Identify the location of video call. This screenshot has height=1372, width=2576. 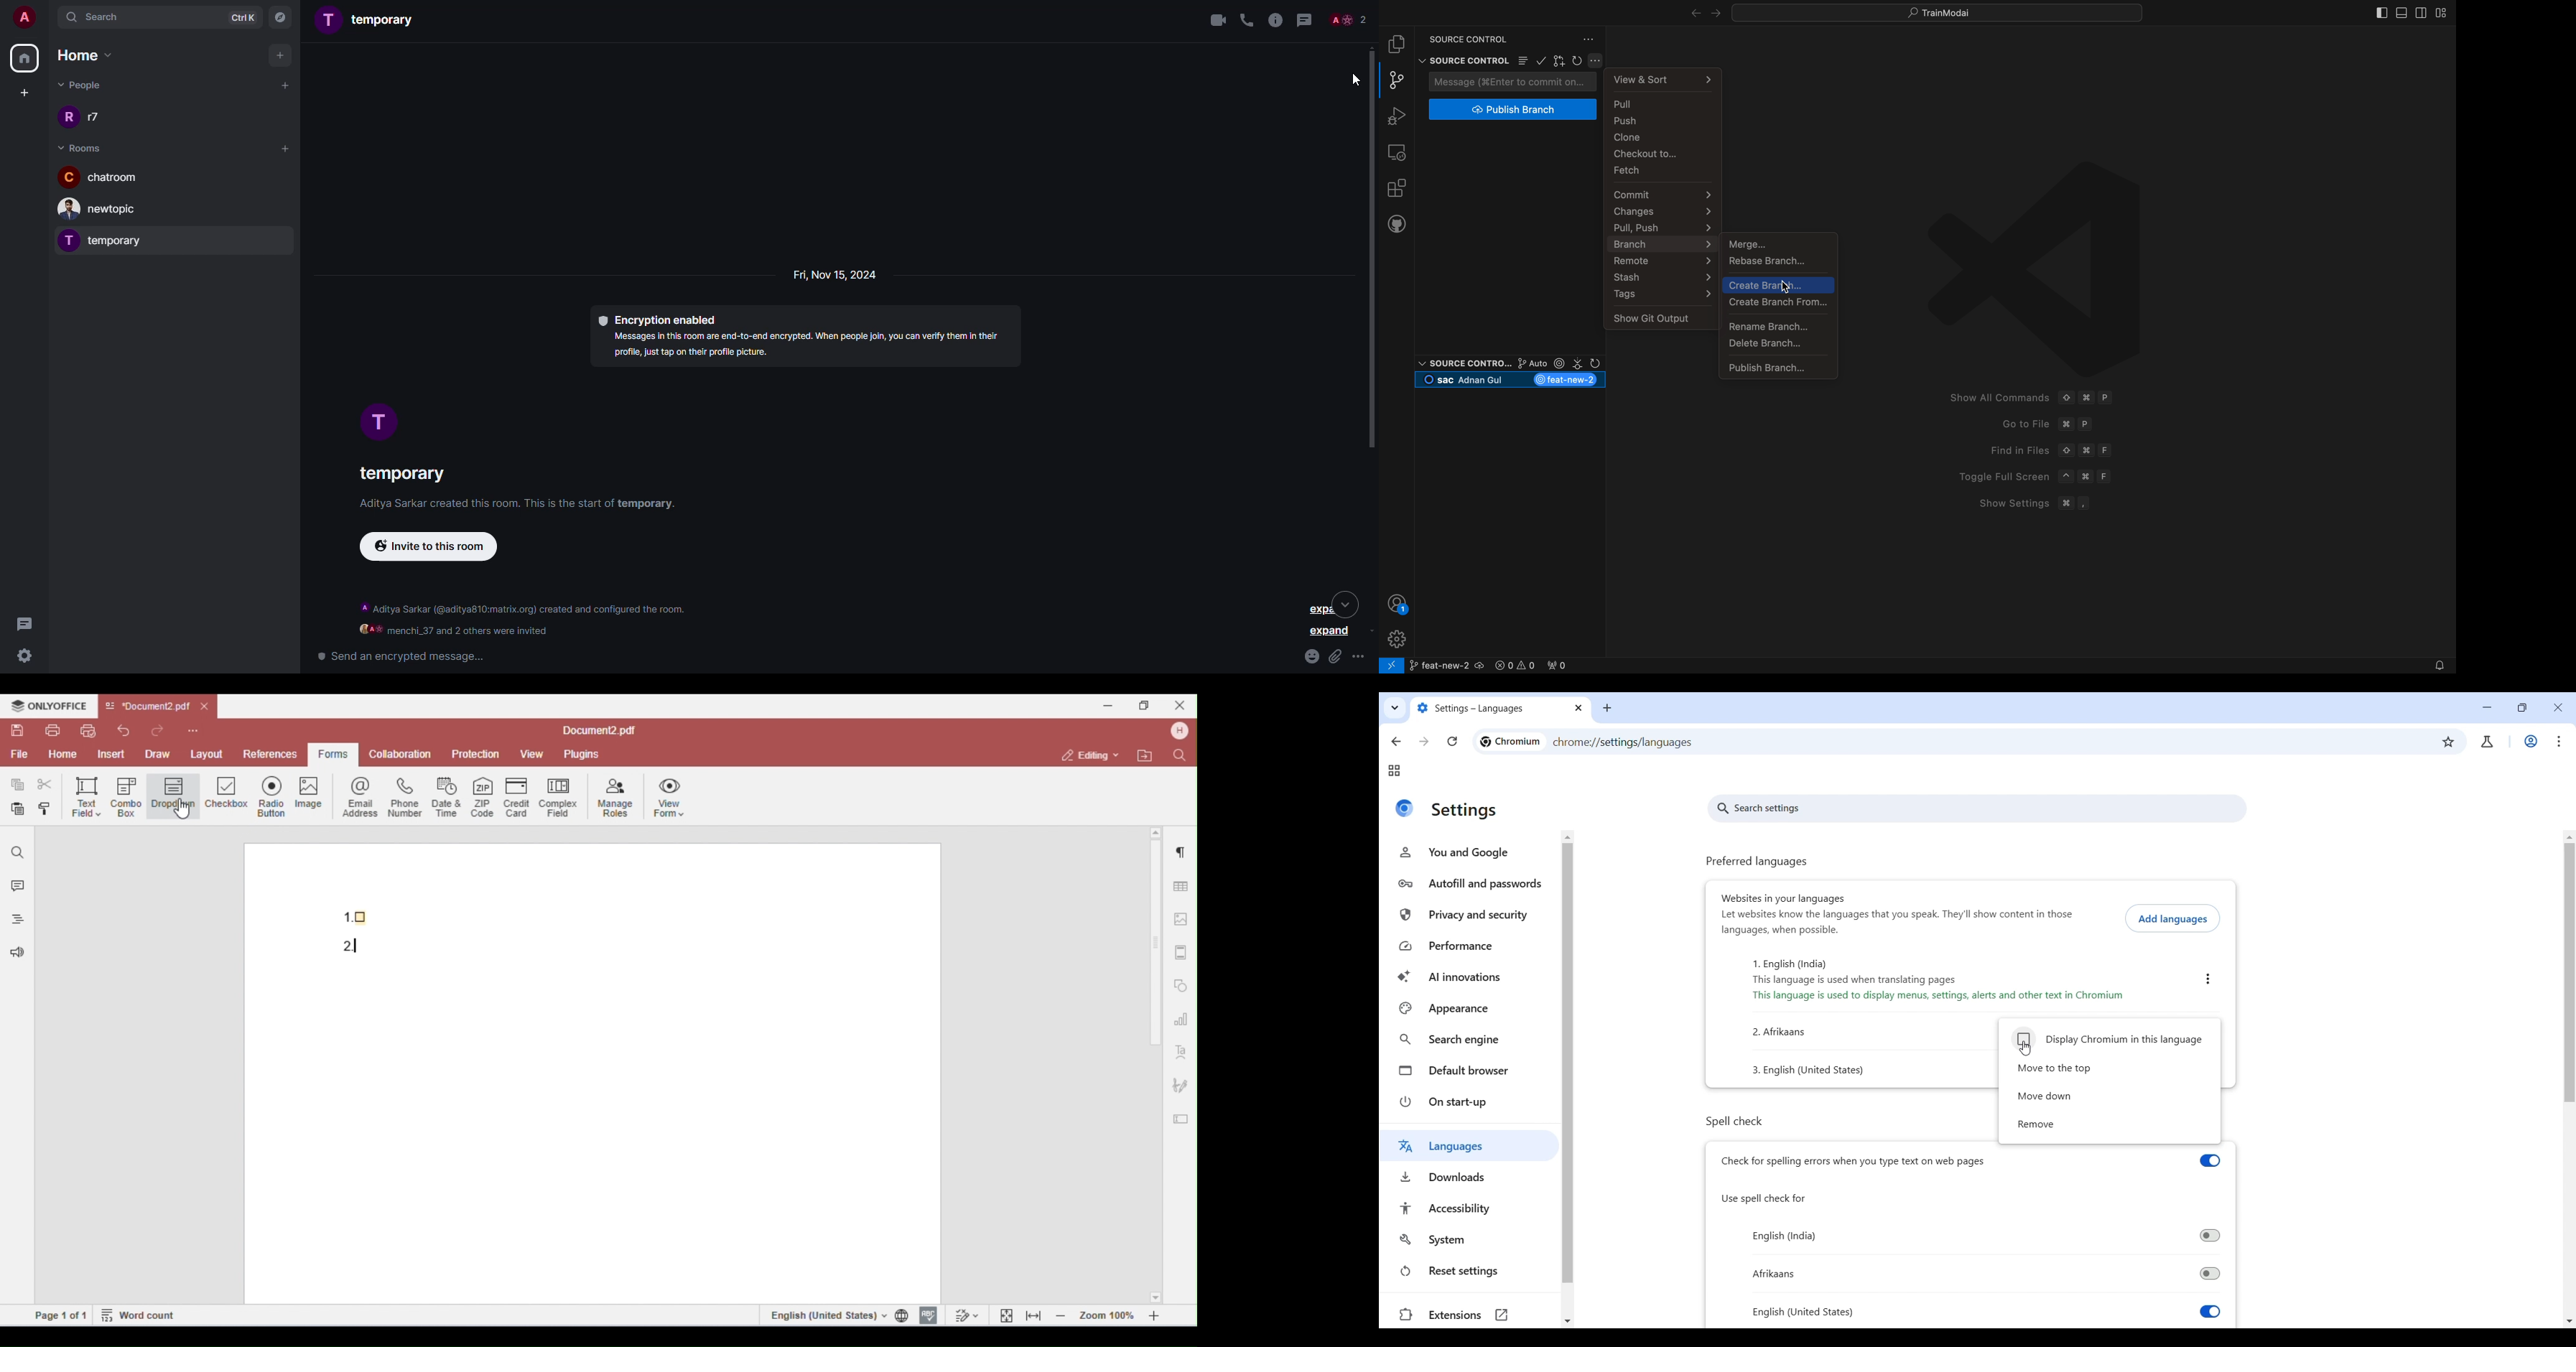
(1212, 19).